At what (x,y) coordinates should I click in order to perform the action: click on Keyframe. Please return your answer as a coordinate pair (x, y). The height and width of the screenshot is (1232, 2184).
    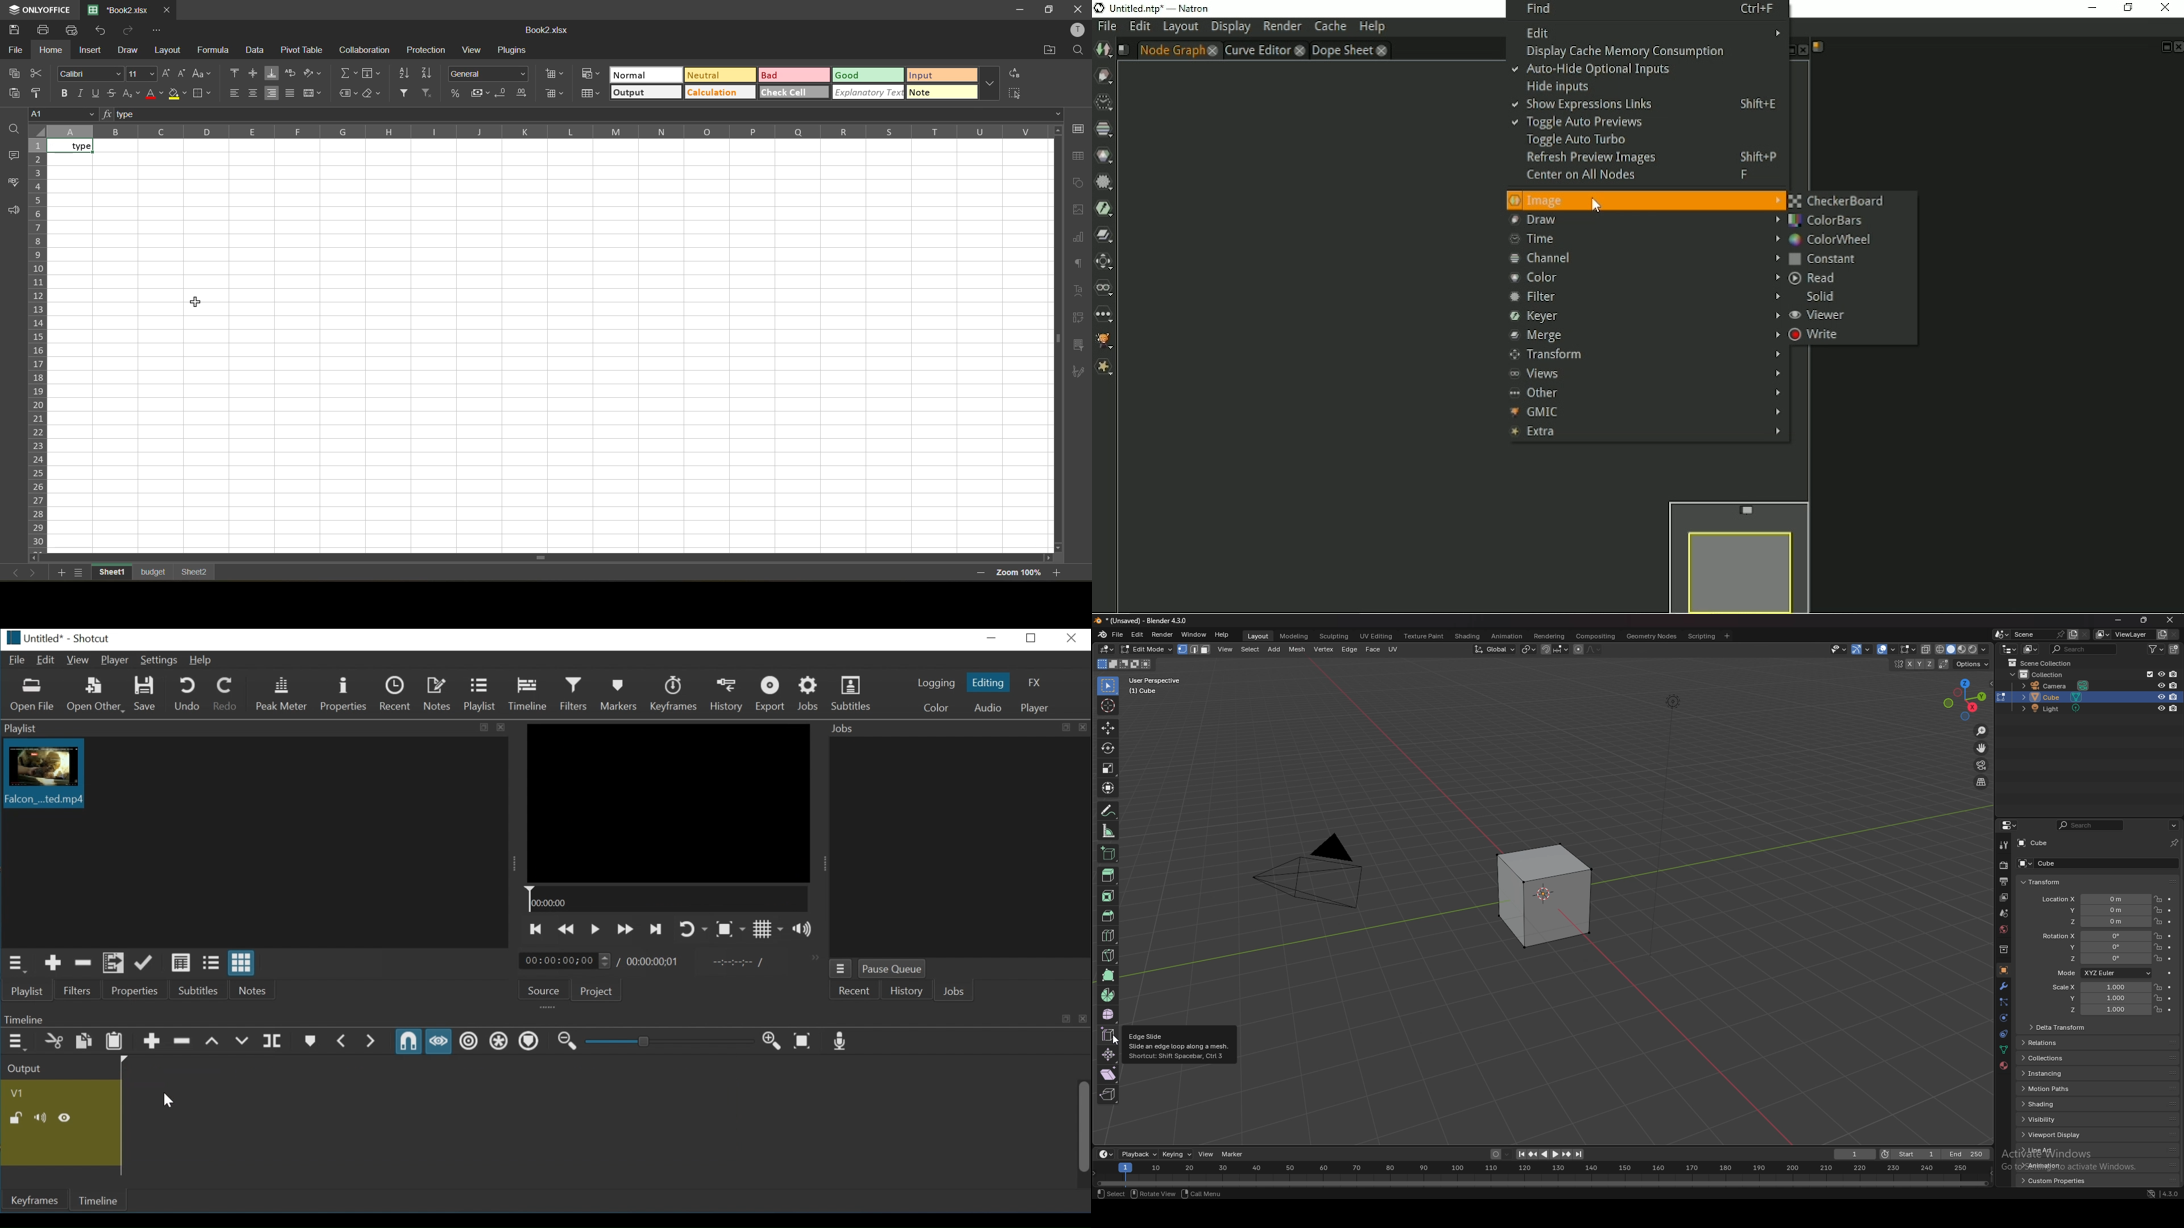
    Looking at the image, I should click on (37, 1201).